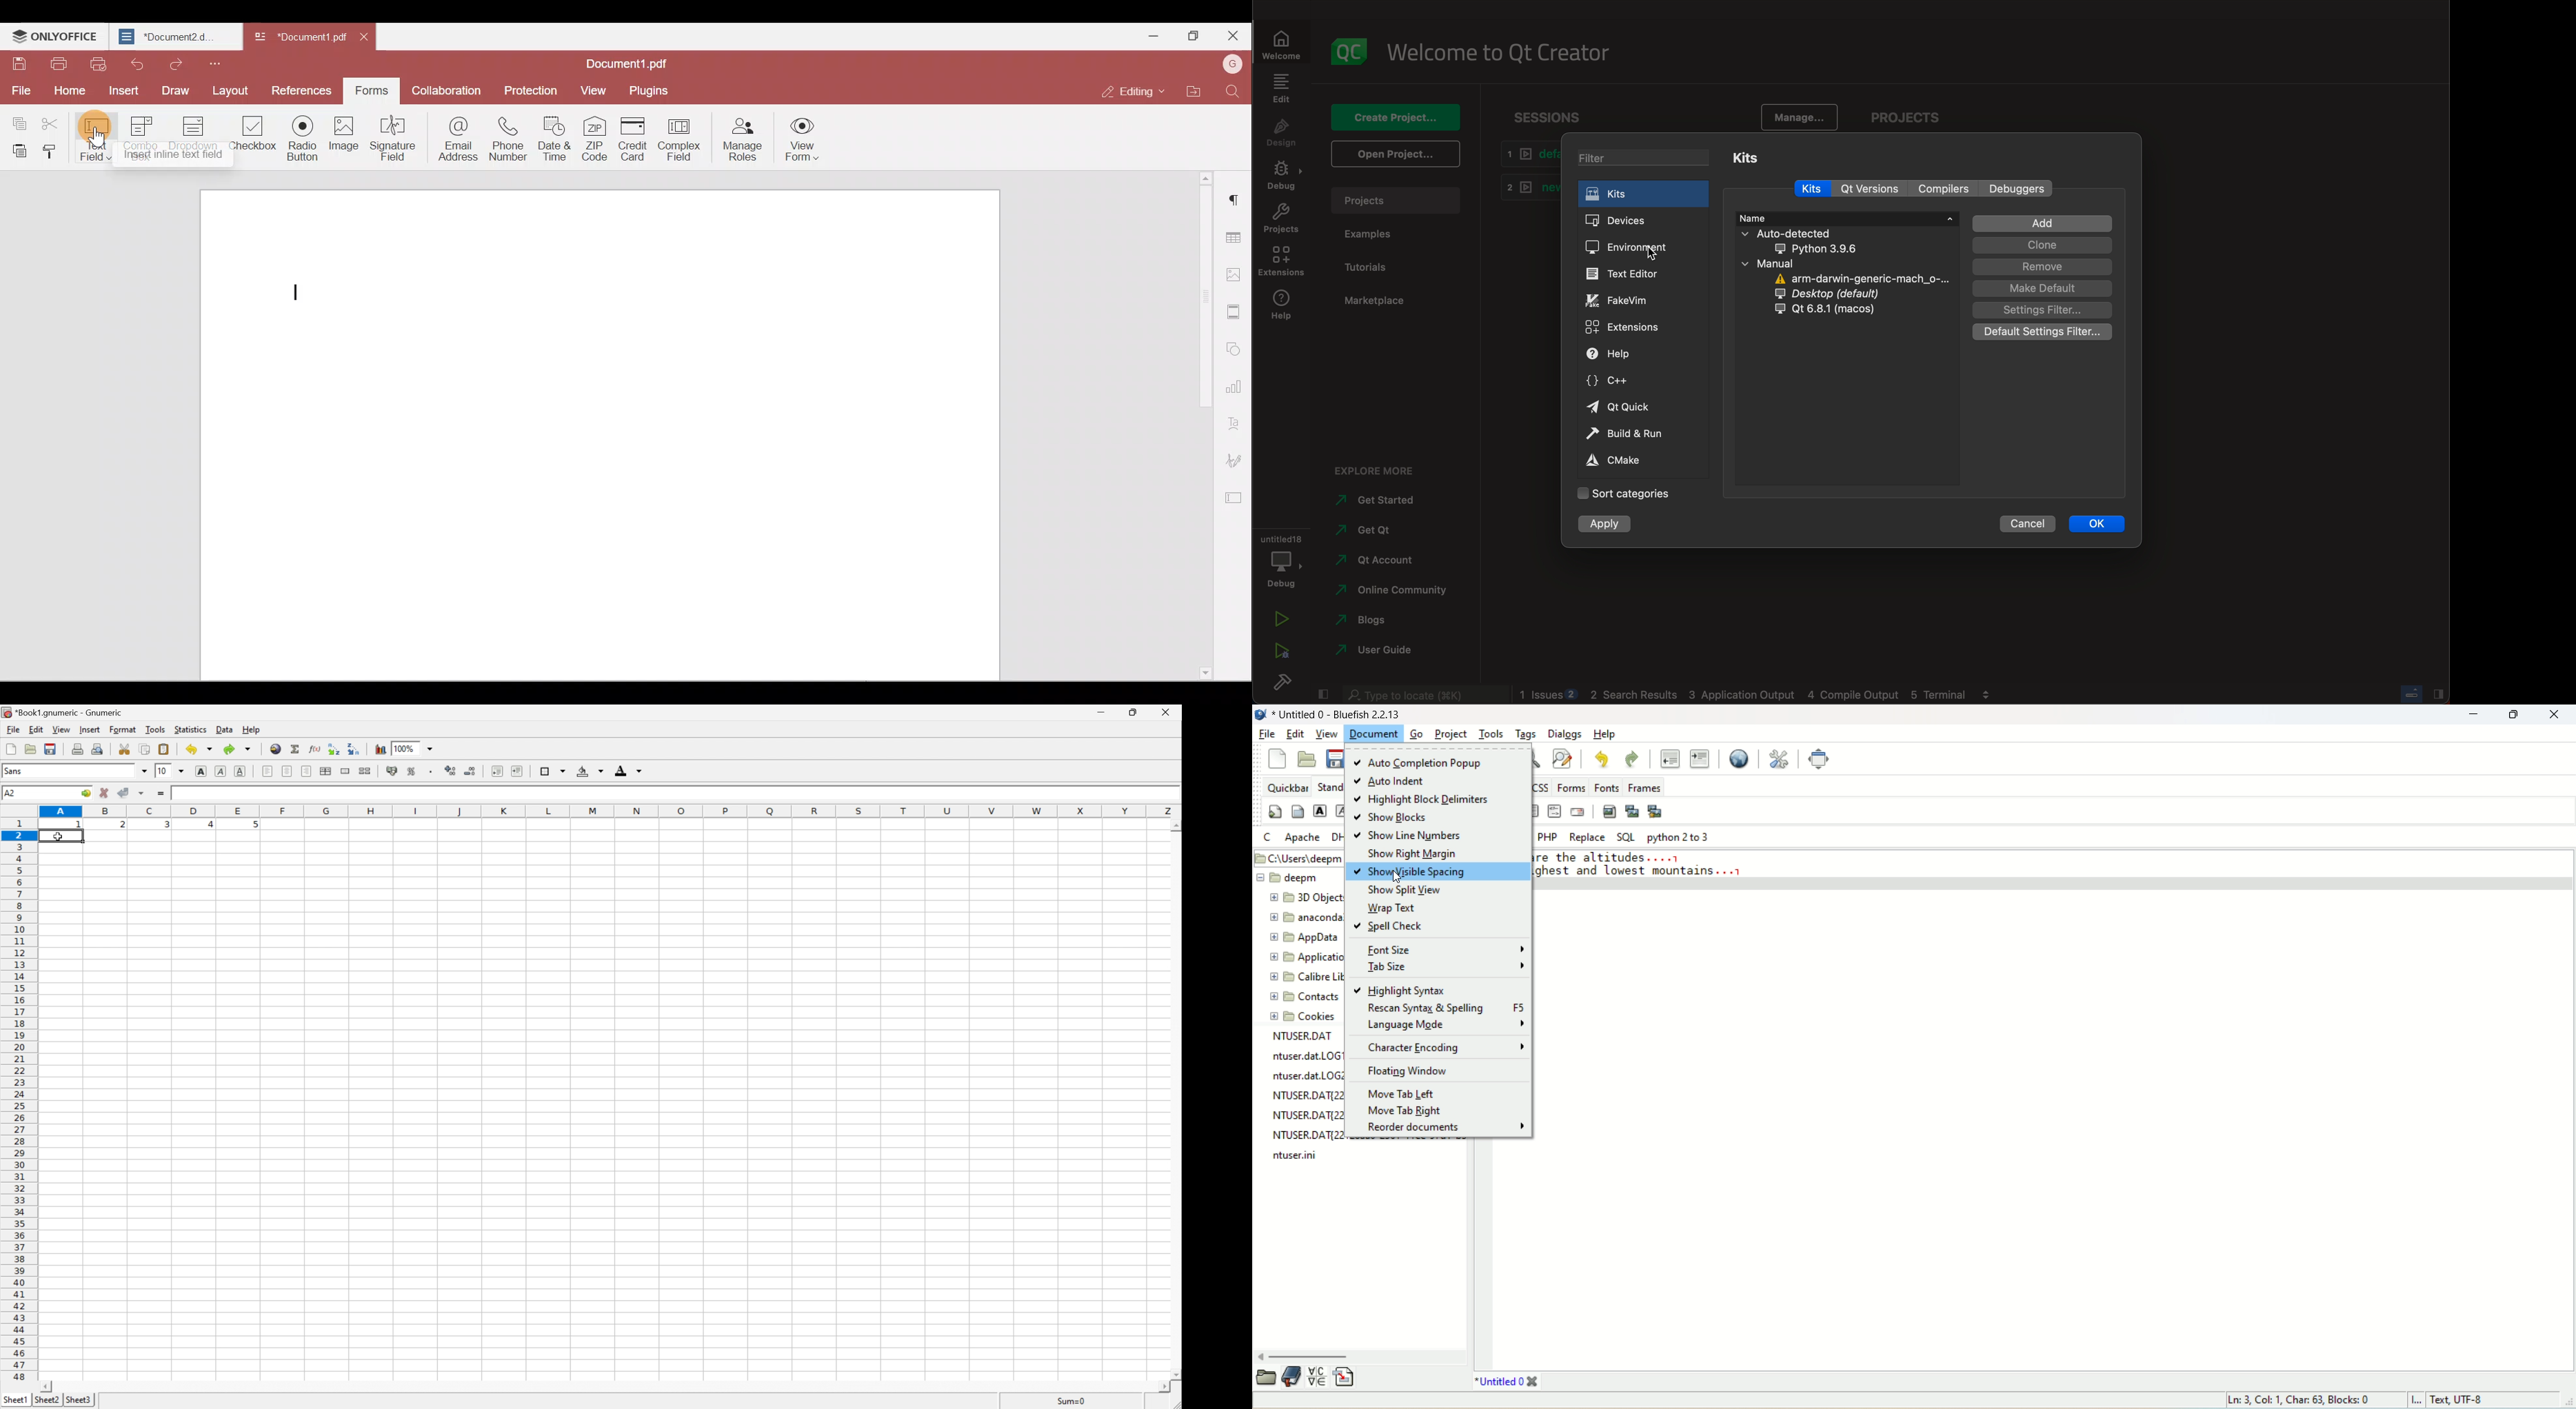 The image size is (2576, 1428). What do you see at coordinates (1408, 837) in the screenshot?
I see `show line numbers` at bounding box center [1408, 837].